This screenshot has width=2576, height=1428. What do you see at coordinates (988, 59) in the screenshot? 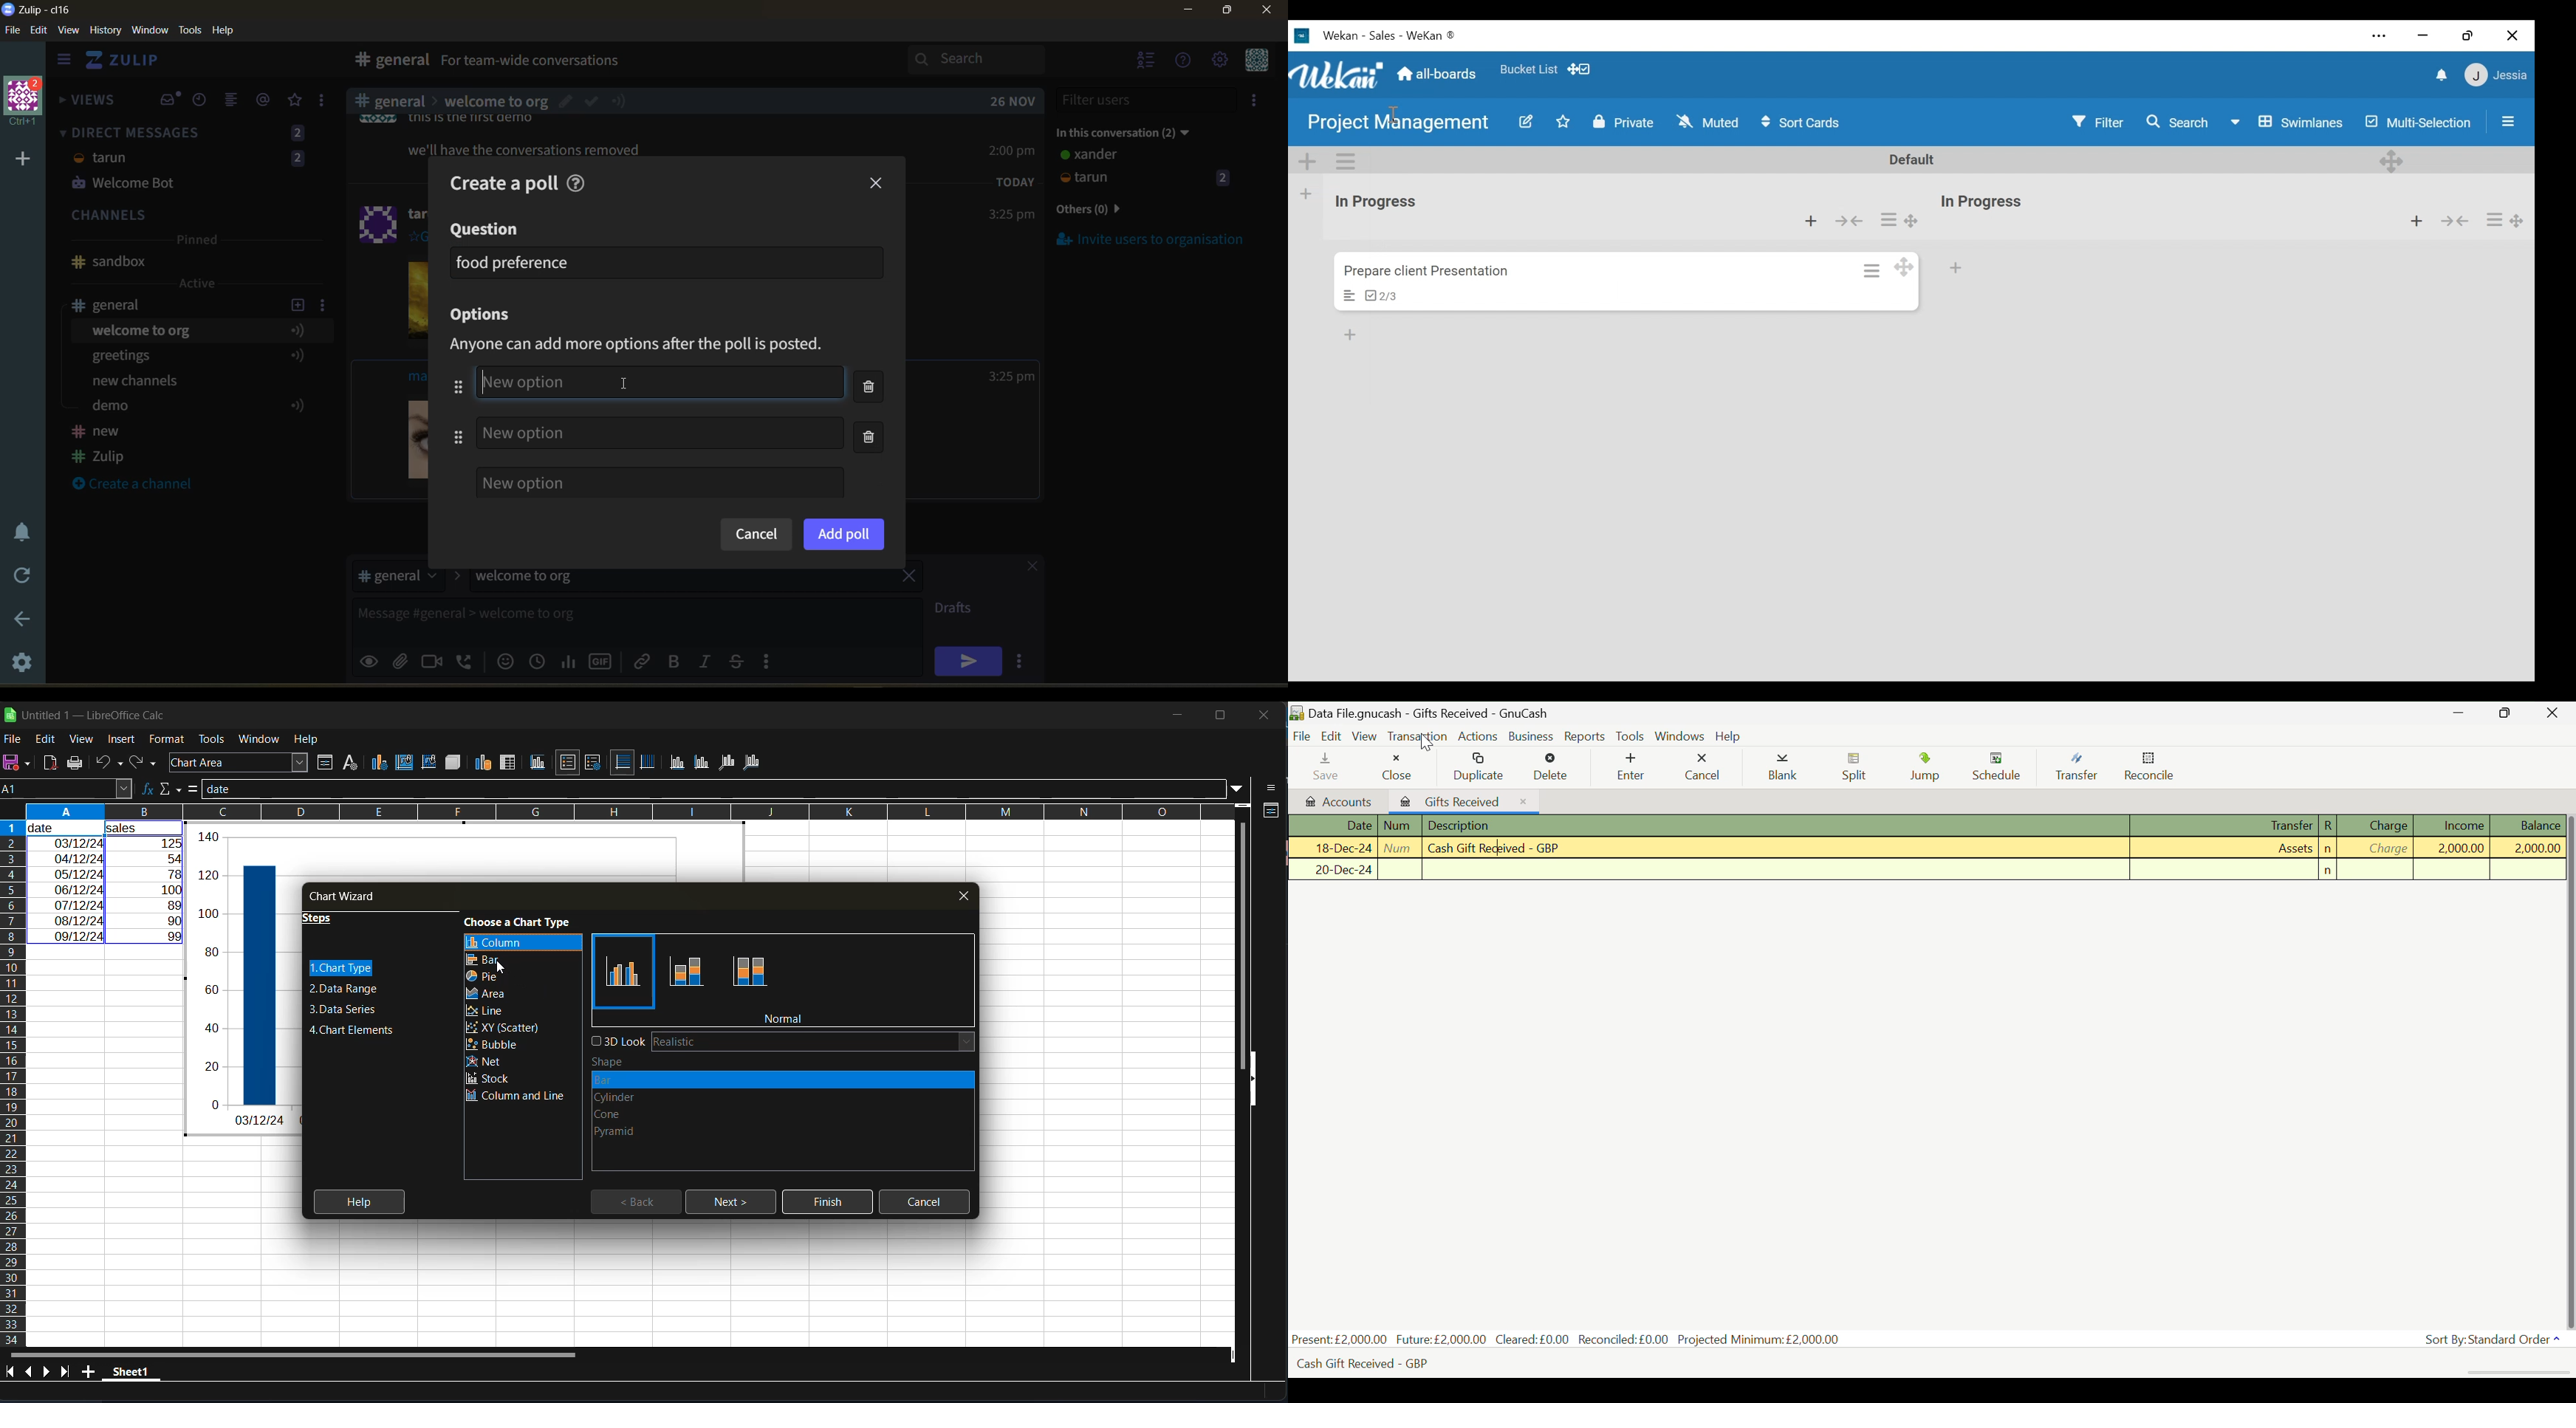
I see `search` at bounding box center [988, 59].